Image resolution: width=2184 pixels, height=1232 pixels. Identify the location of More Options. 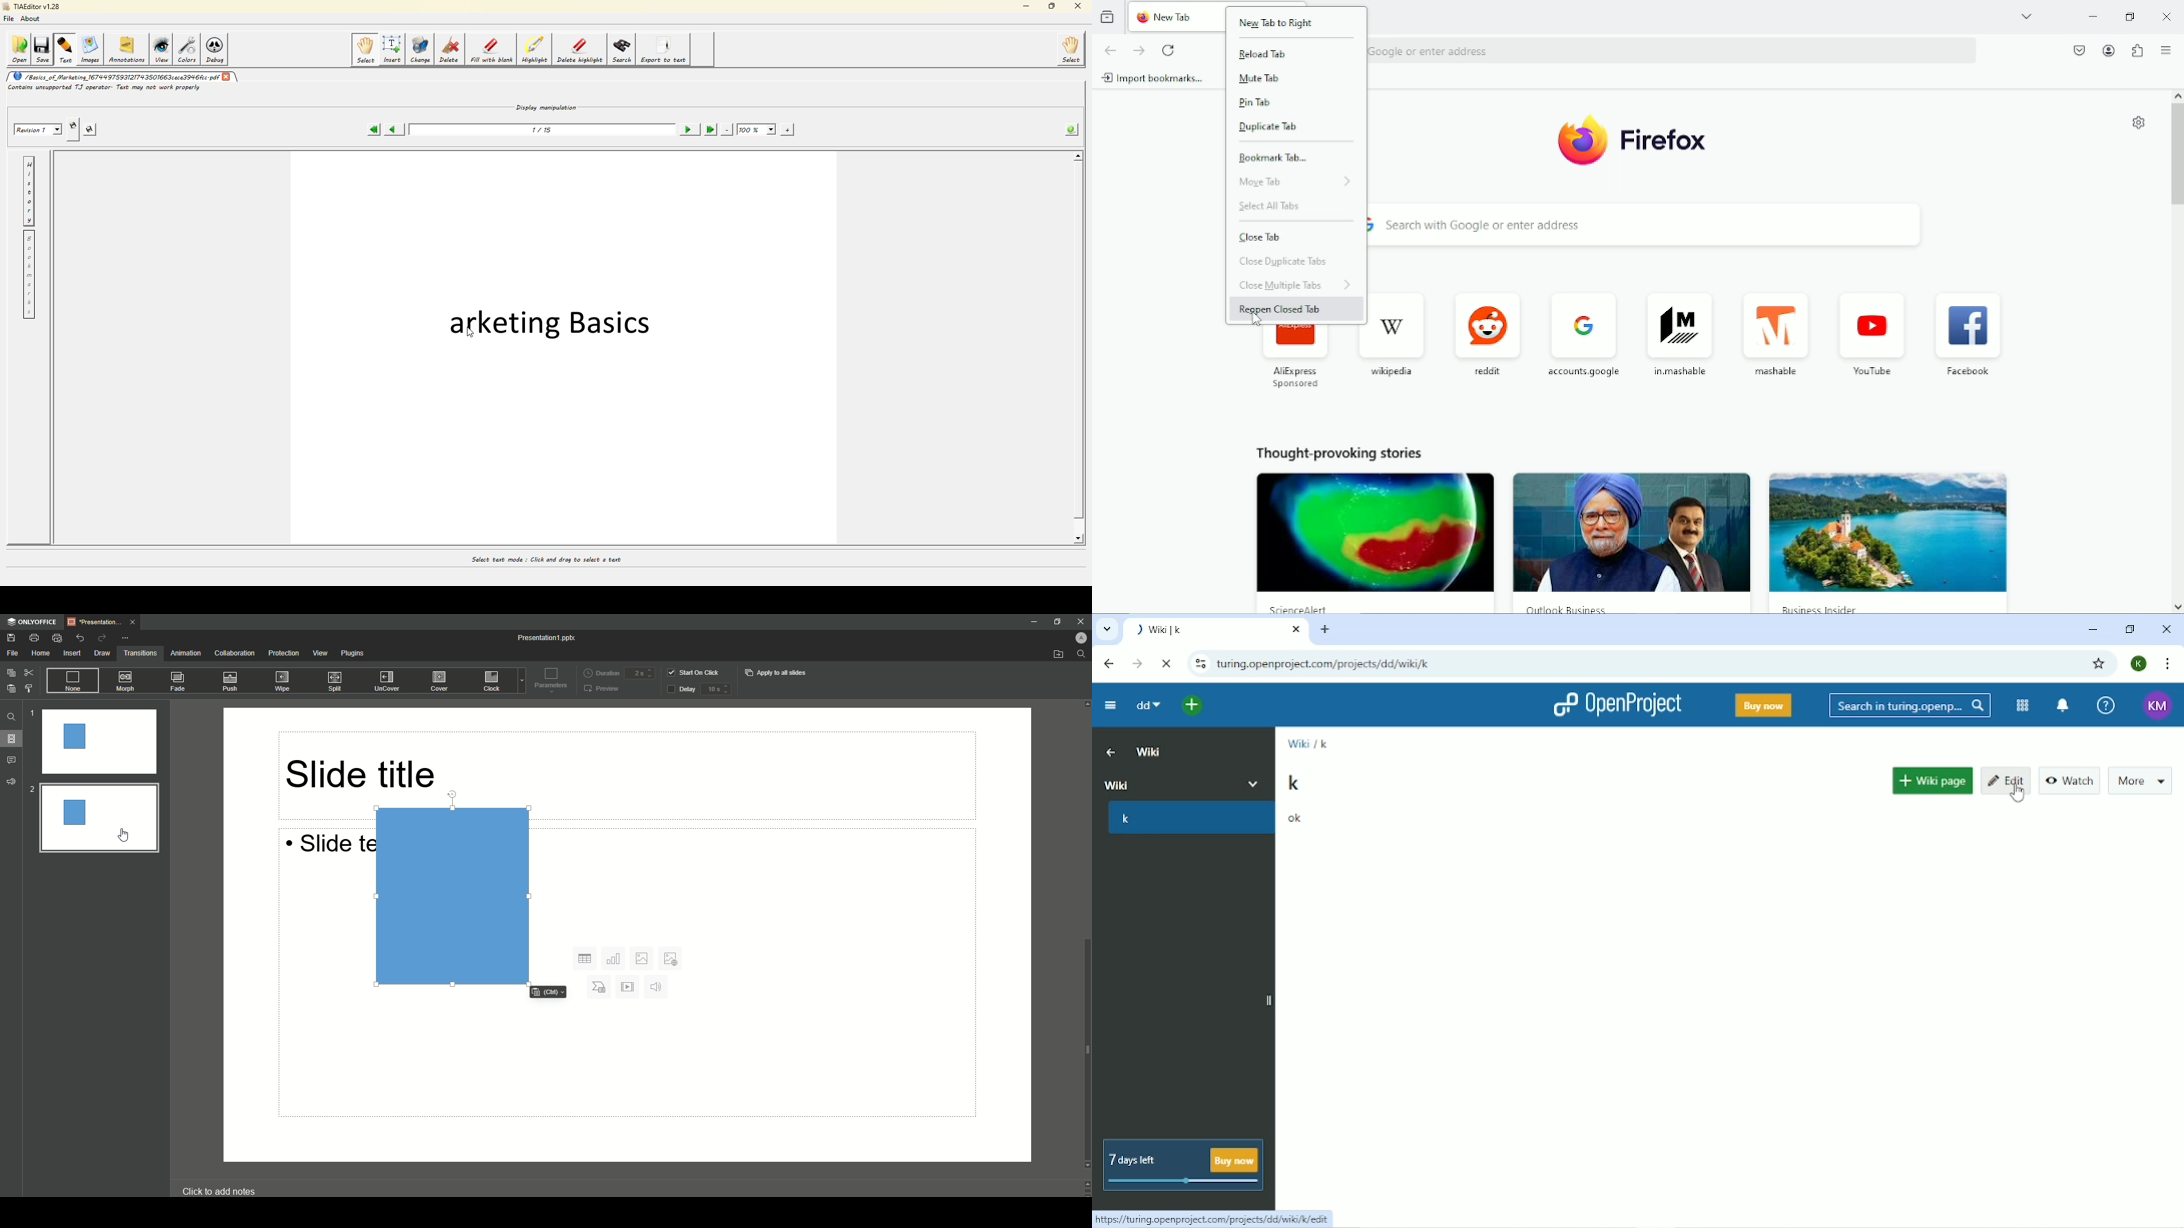
(125, 638).